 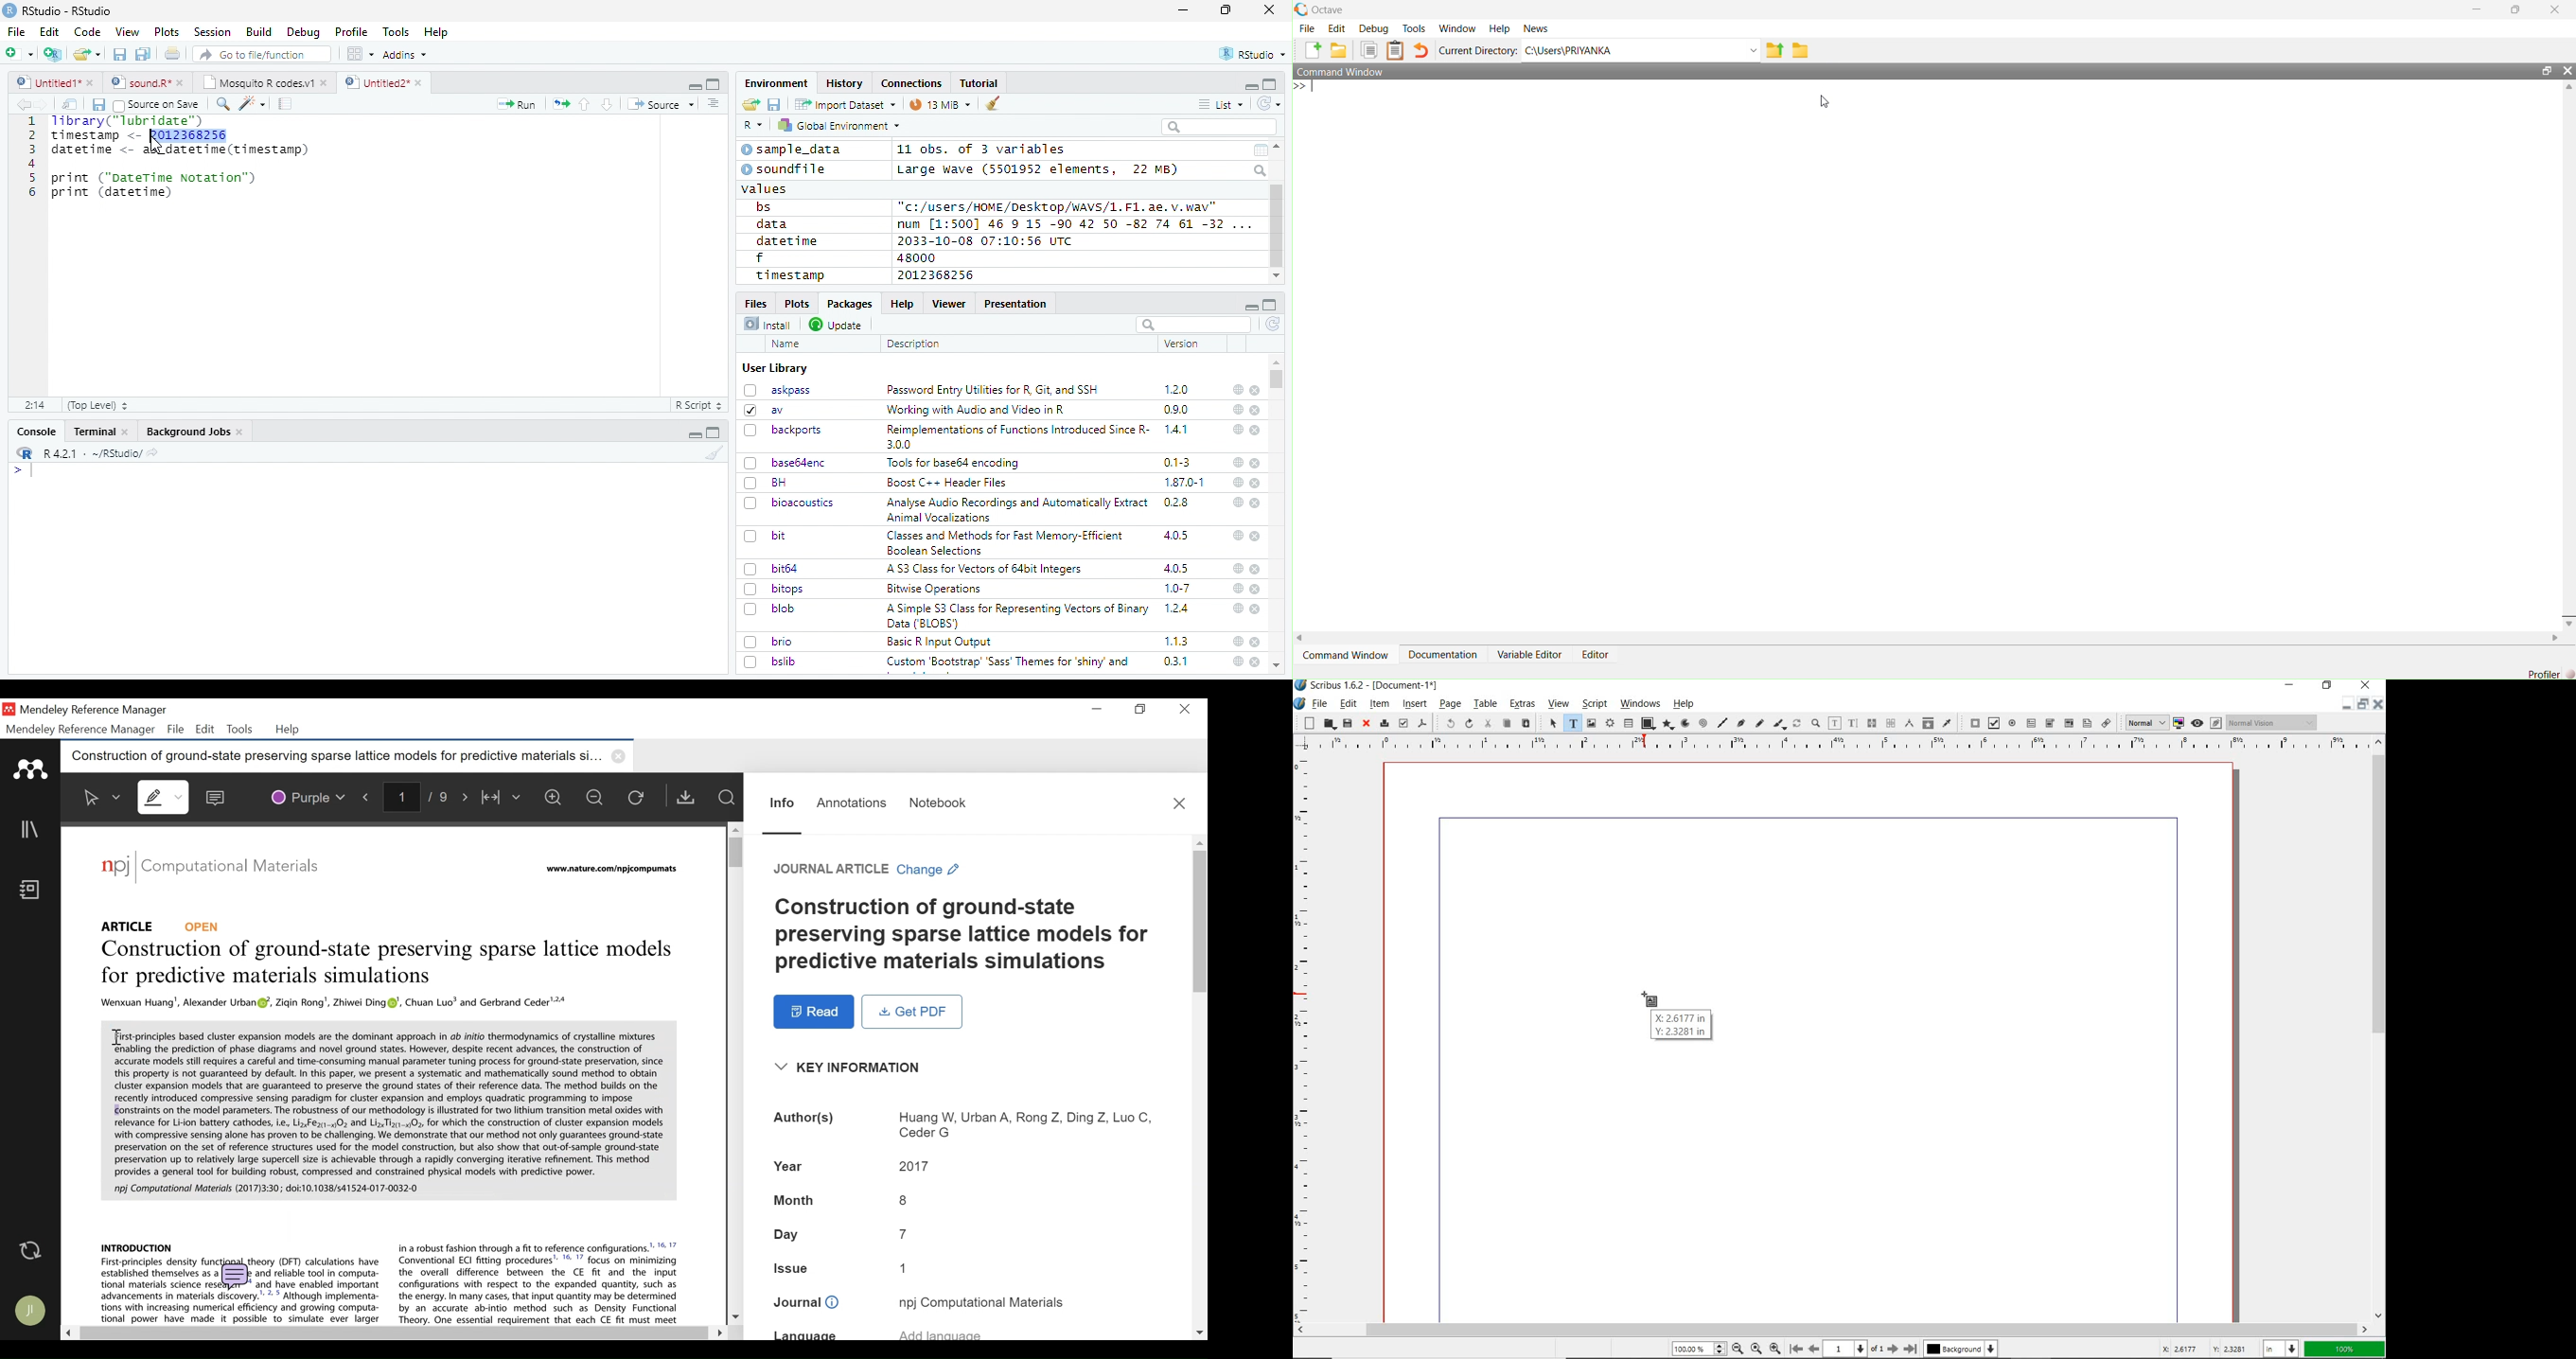 What do you see at coordinates (1256, 642) in the screenshot?
I see `close` at bounding box center [1256, 642].